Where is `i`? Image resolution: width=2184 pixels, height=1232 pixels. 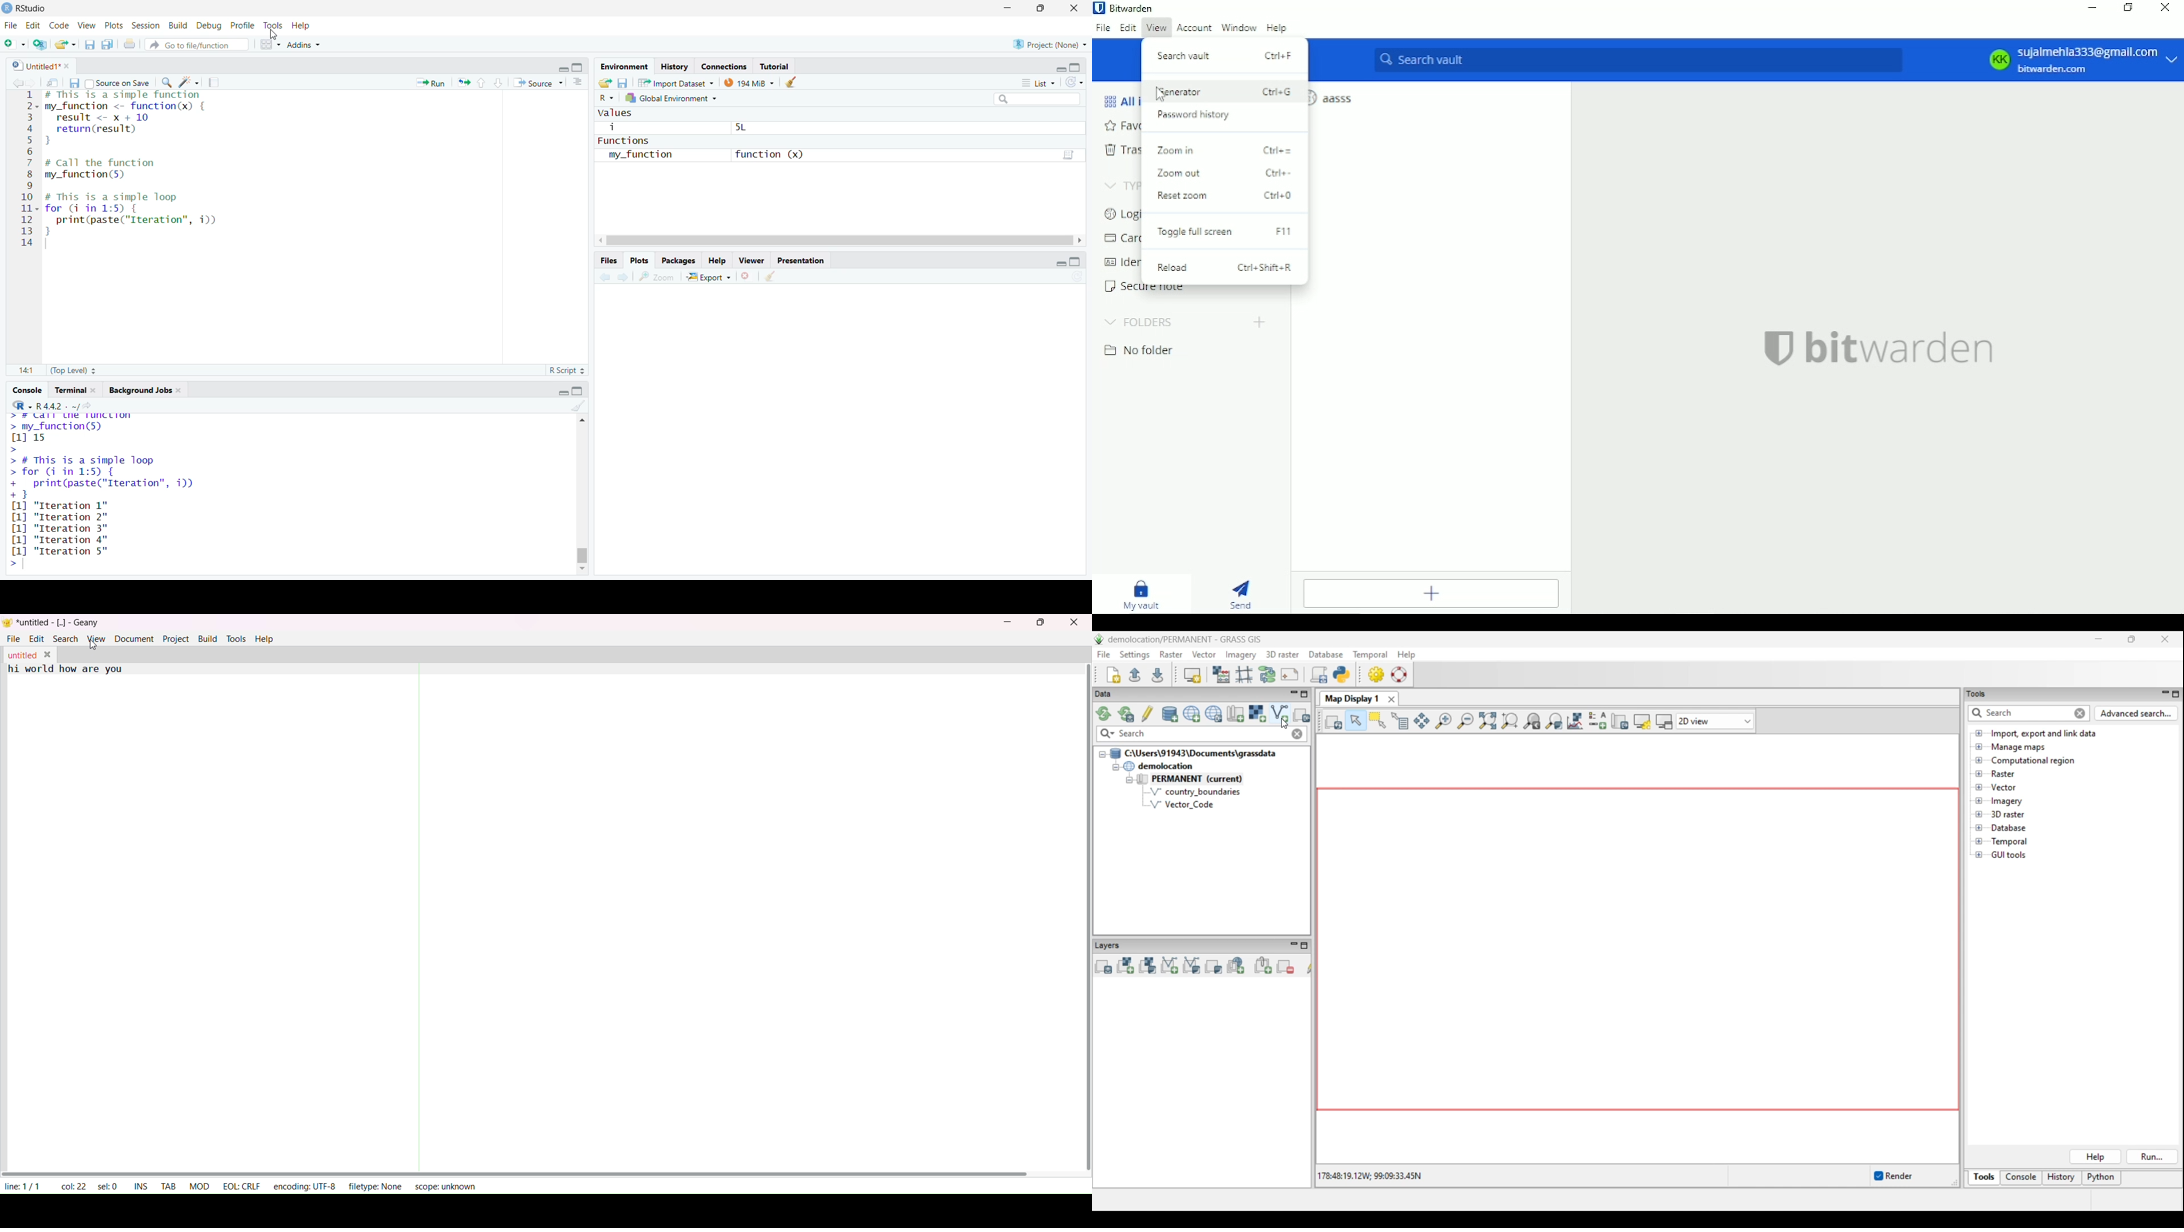
i is located at coordinates (614, 127).